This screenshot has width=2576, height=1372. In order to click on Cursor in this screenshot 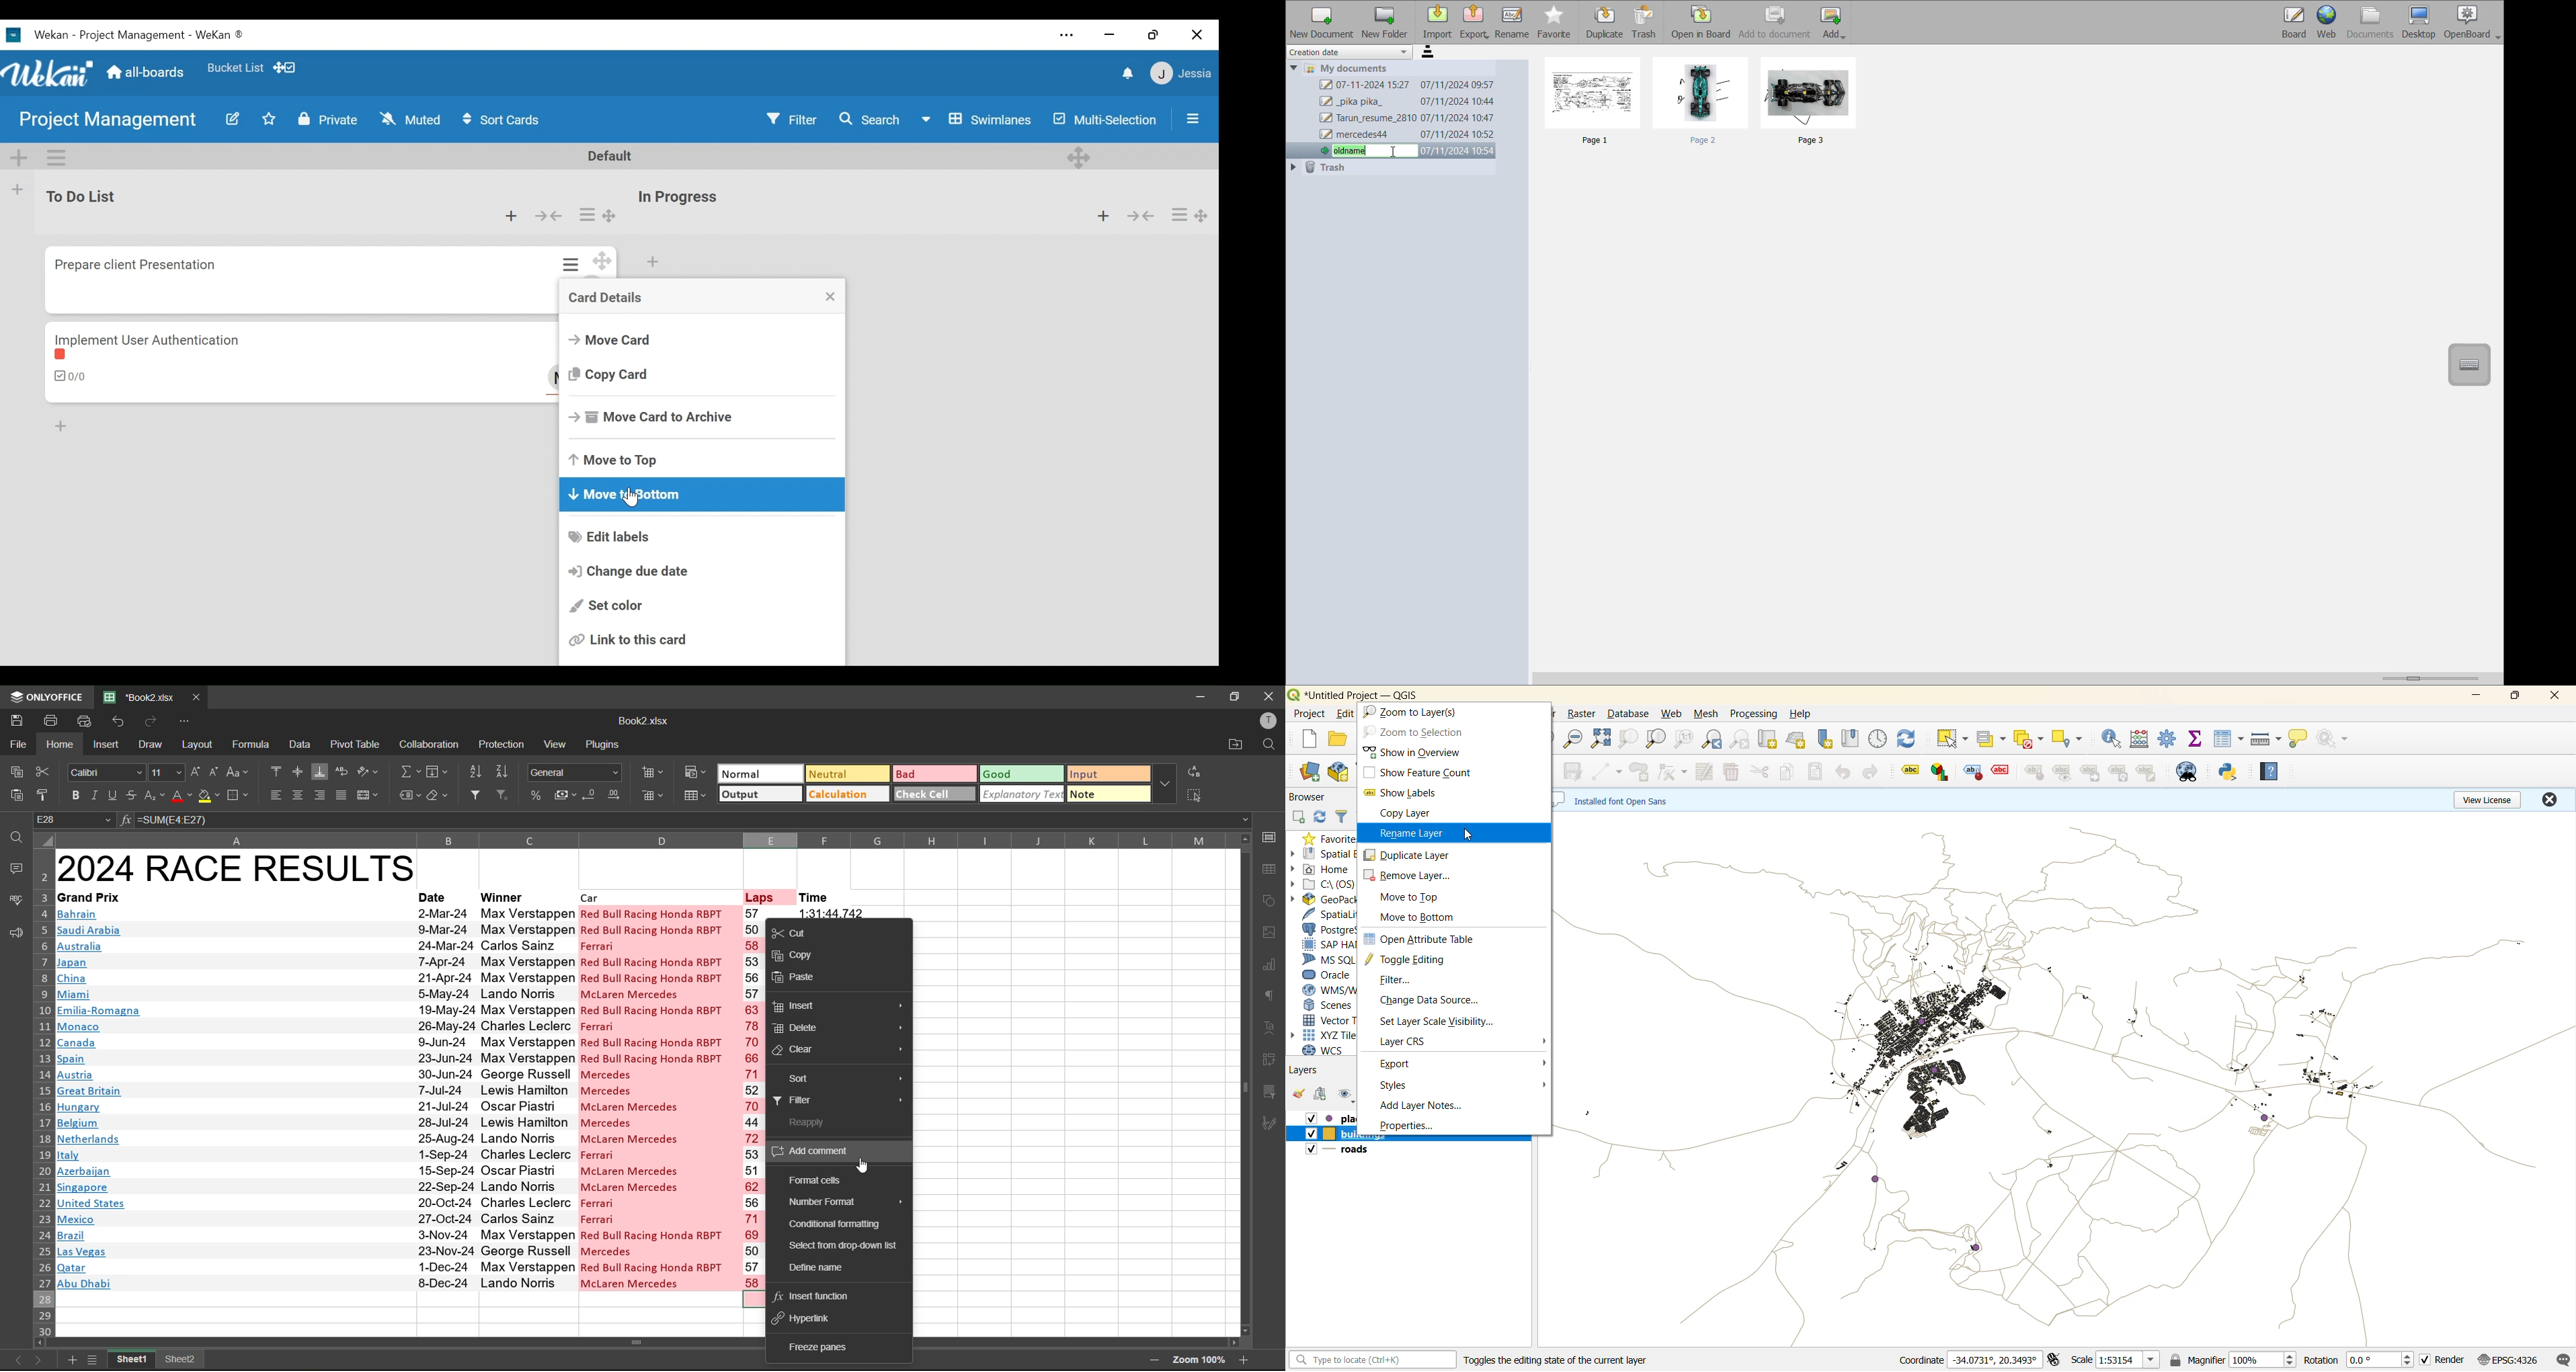, I will do `click(633, 498)`.